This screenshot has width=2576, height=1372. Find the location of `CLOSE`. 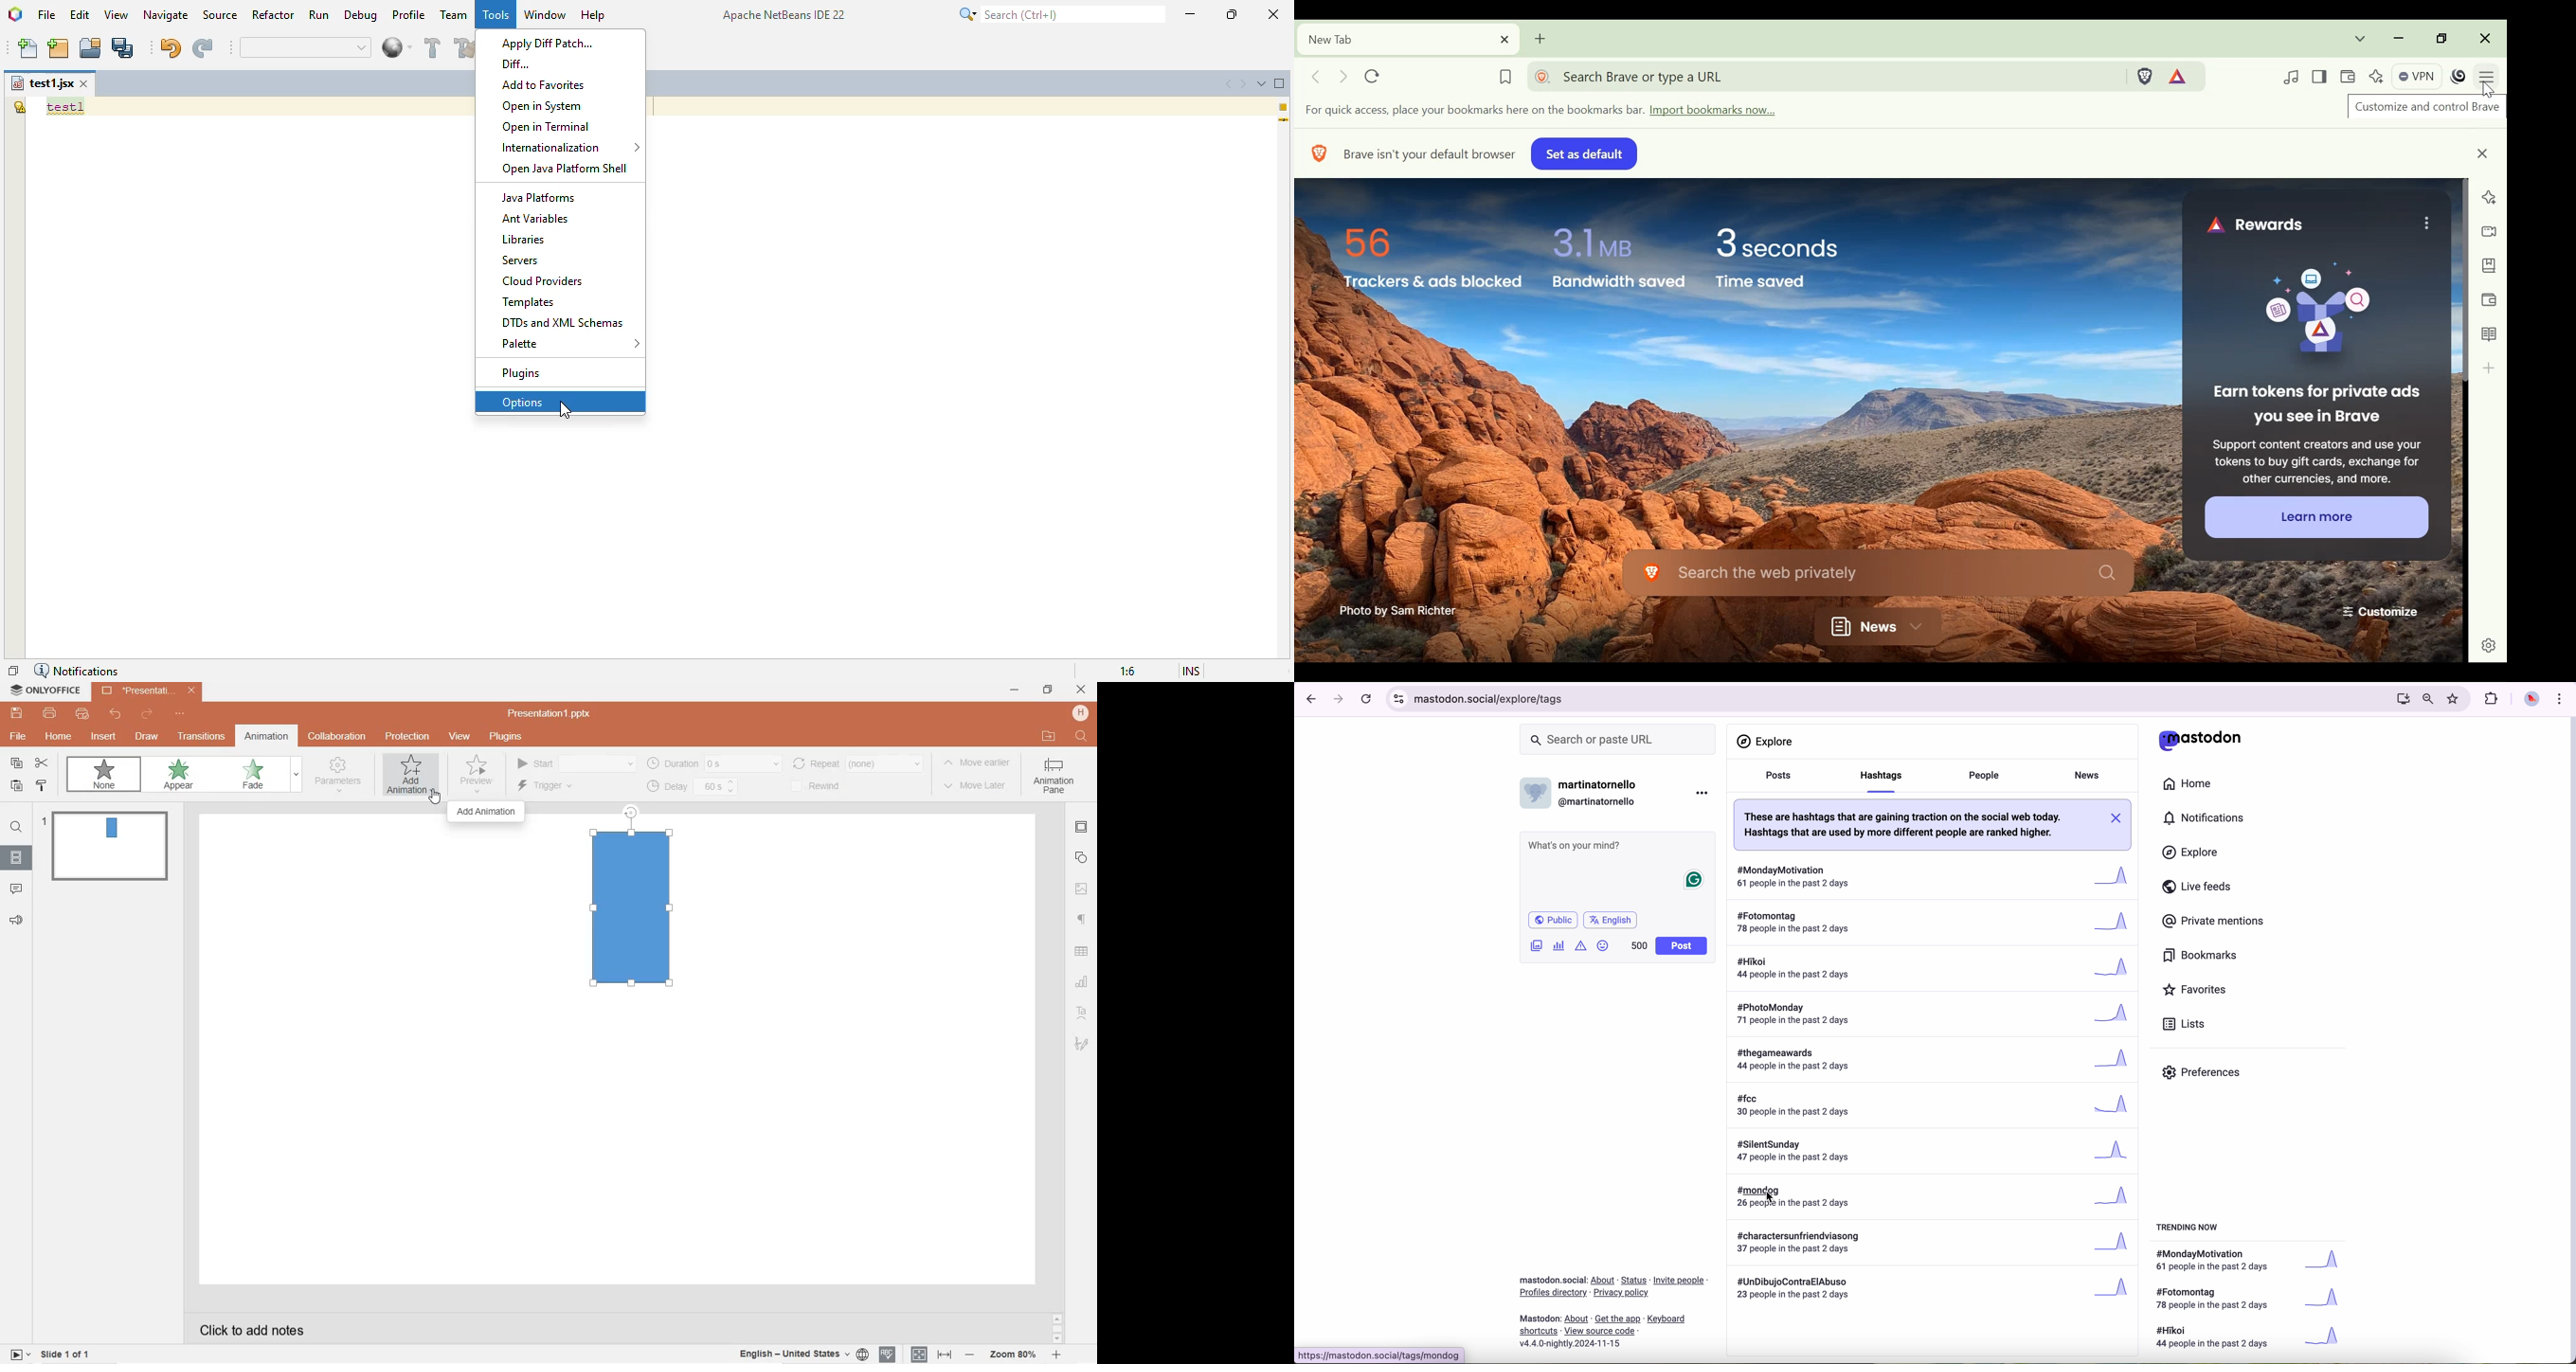

CLOSE is located at coordinates (1082, 690).